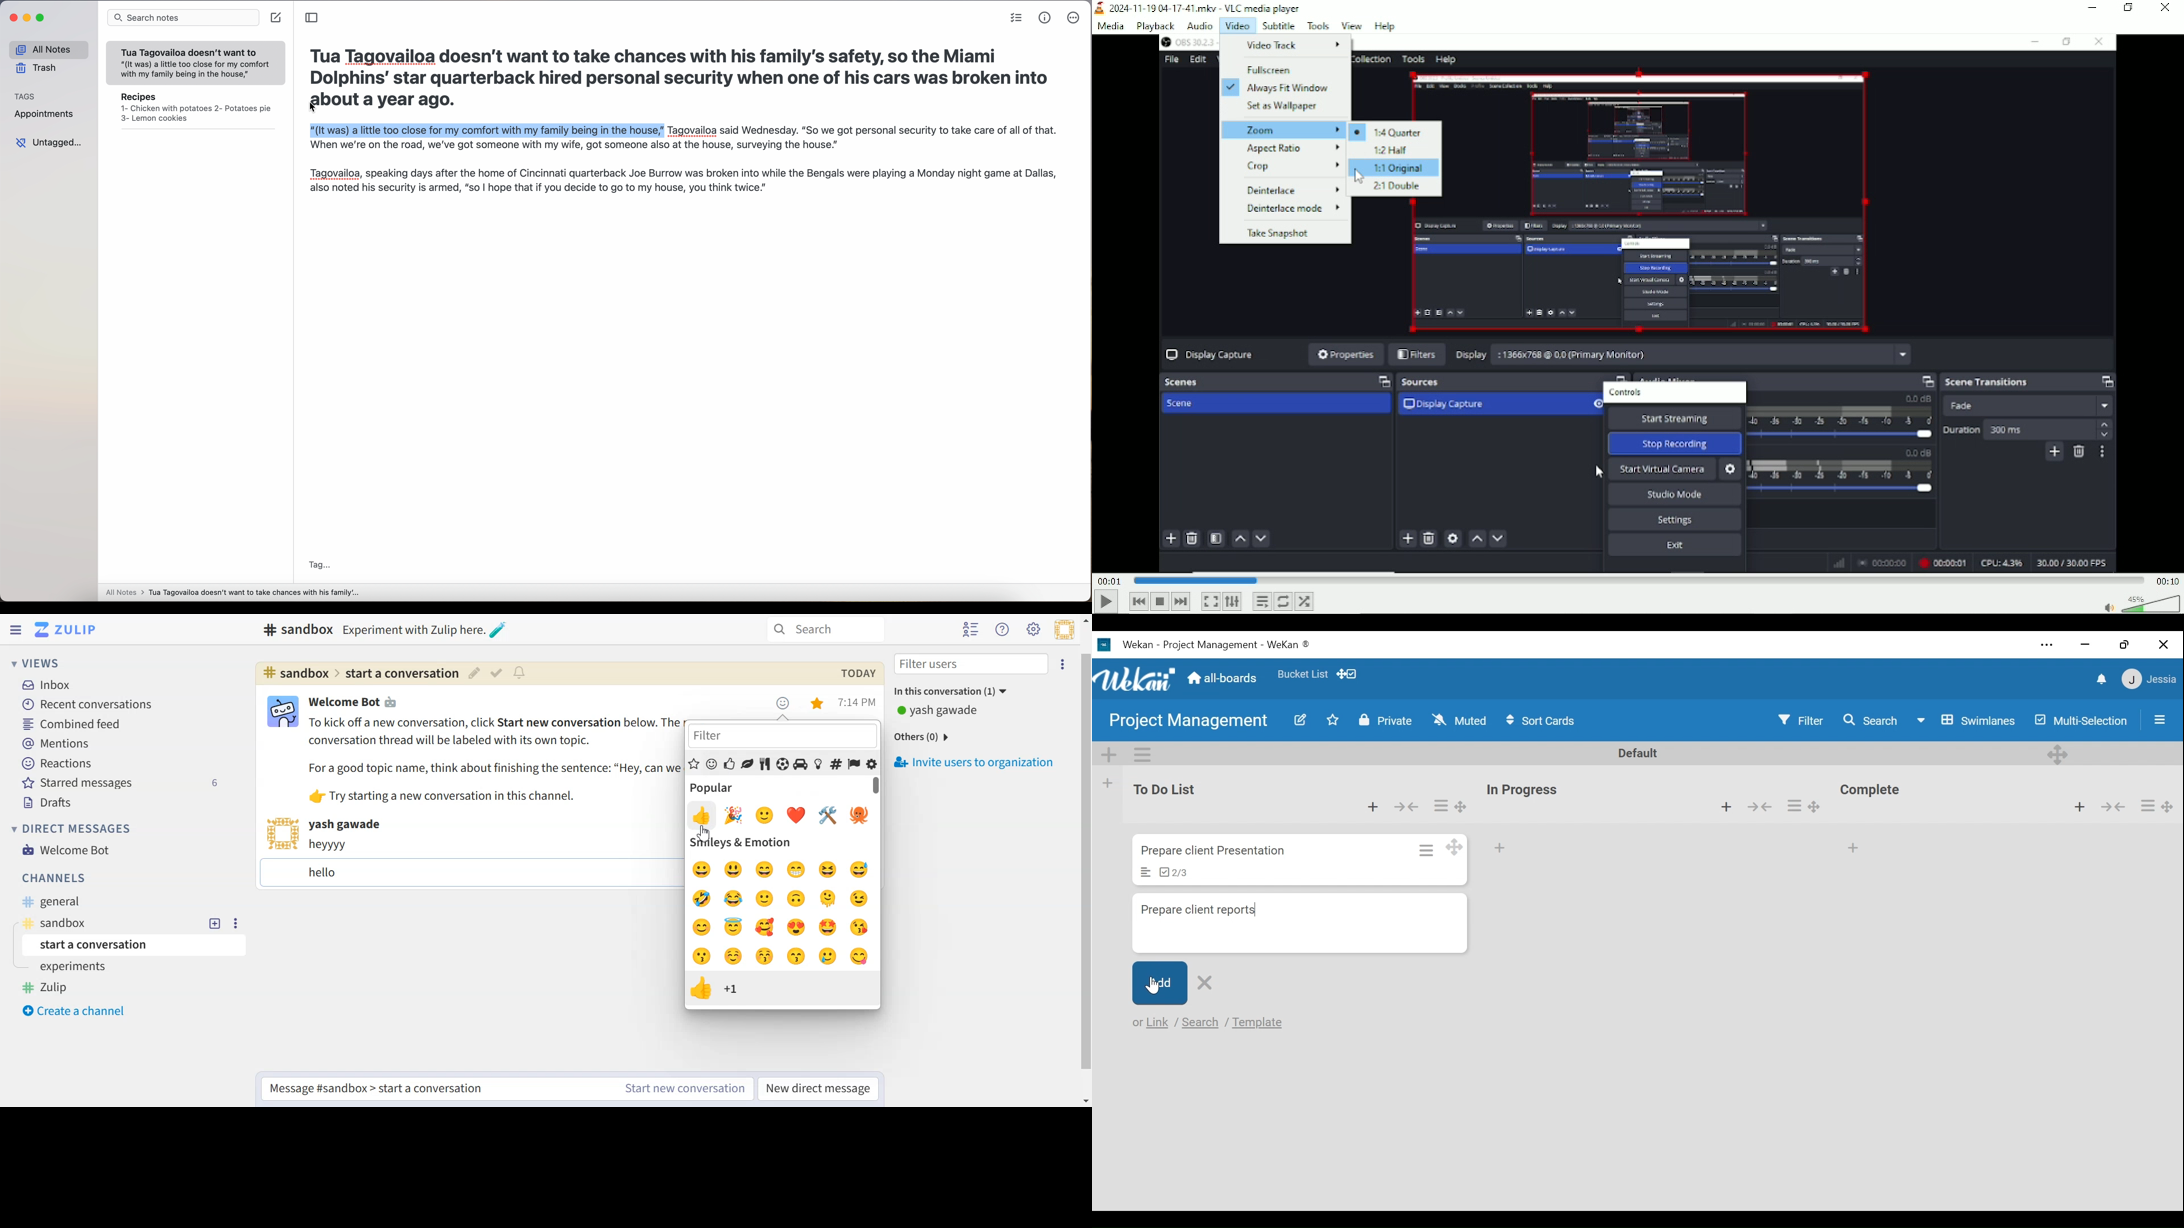  What do you see at coordinates (939, 711) in the screenshot?
I see `Text` at bounding box center [939, 711].